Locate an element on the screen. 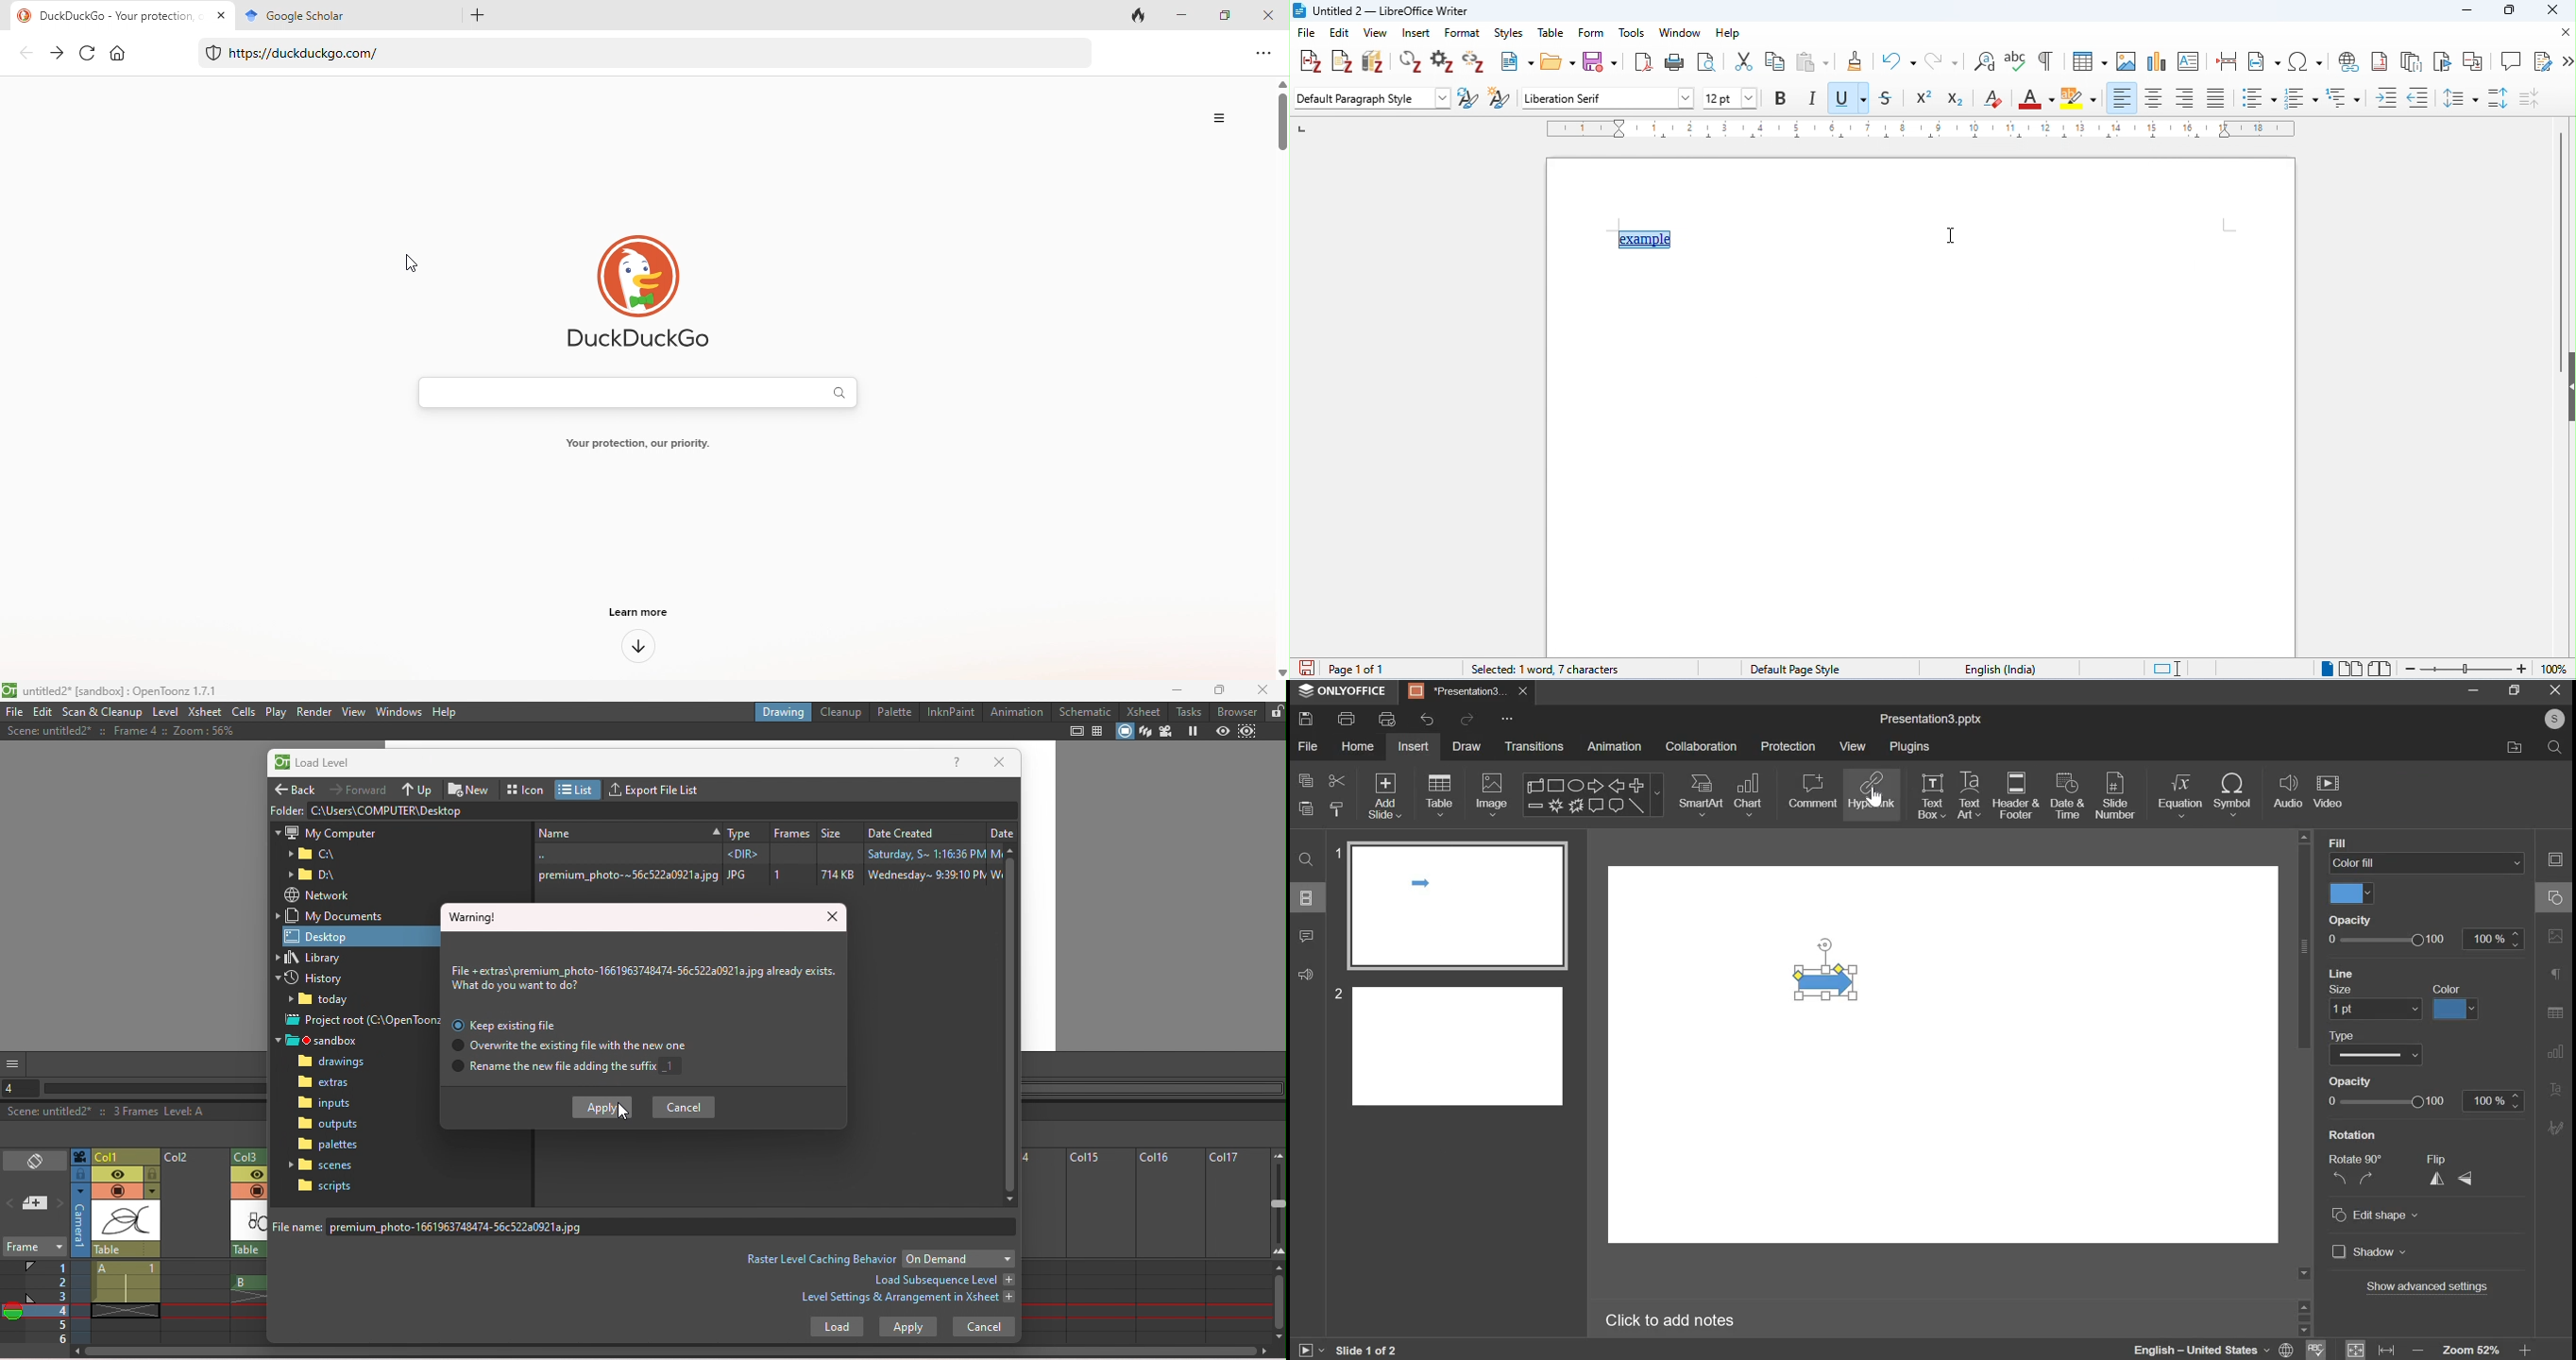 The width and height of the screenshot is (2576, 1372). scroll is located at coordinates (1537, 785).